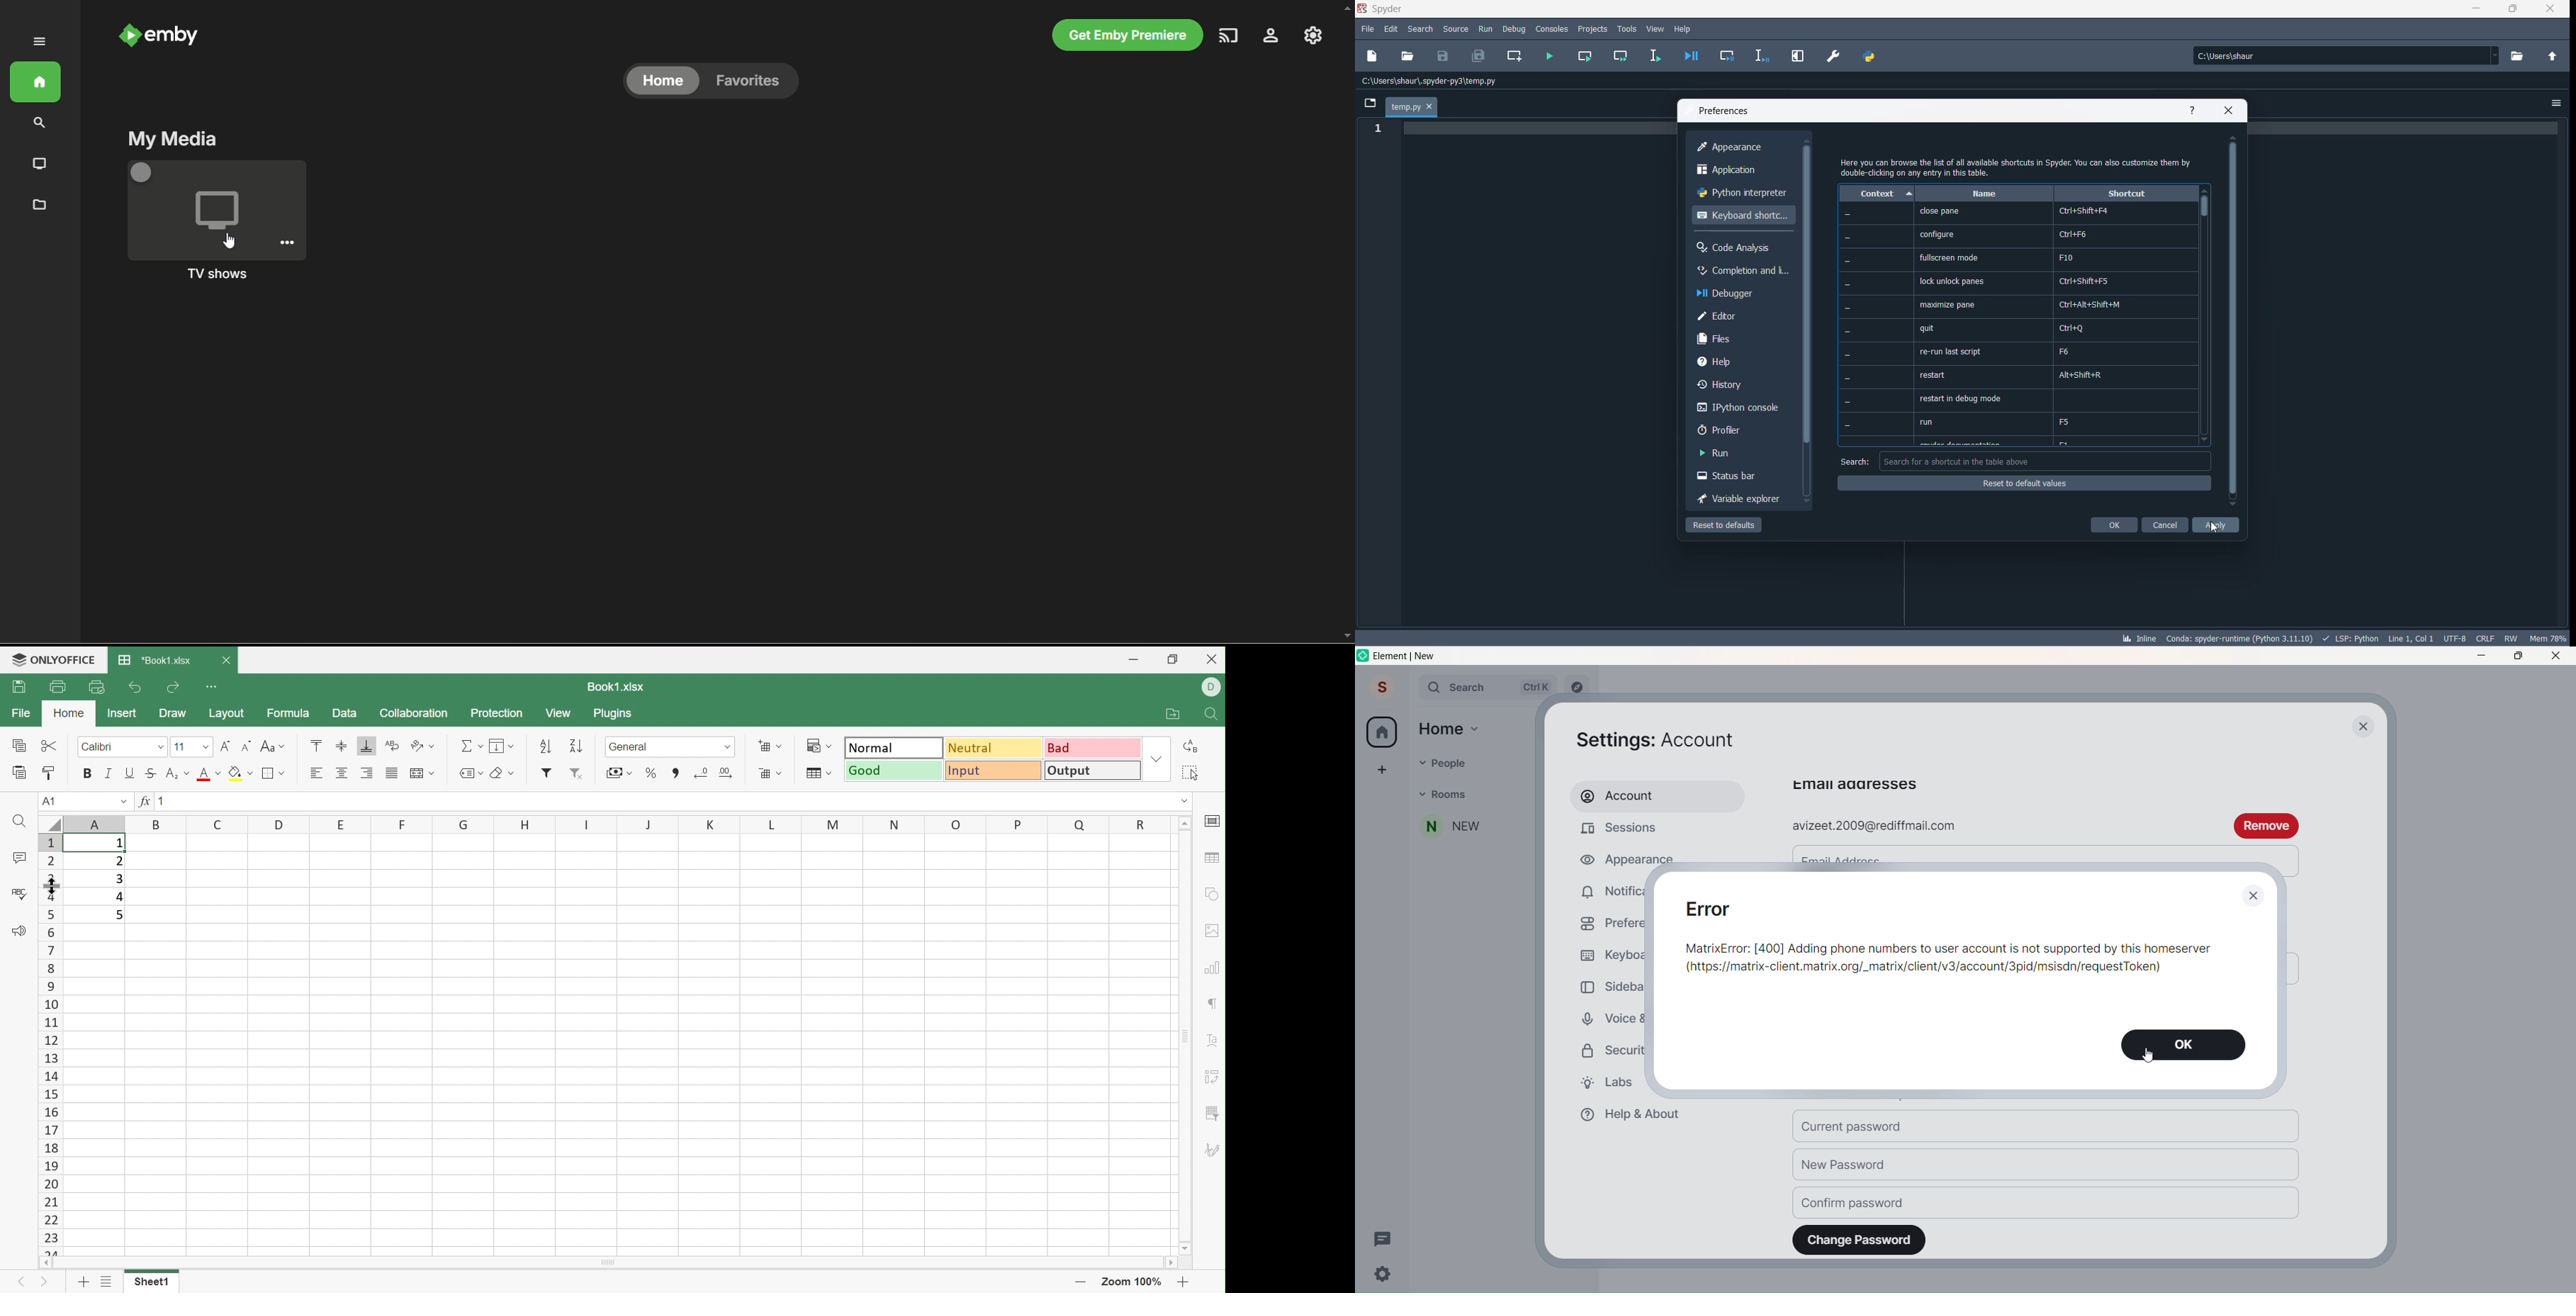 The image size is (2576, 1316). Describe the element at coordinates (1602, 1019) in the screenshot. I see `Voice and Video` at that location.